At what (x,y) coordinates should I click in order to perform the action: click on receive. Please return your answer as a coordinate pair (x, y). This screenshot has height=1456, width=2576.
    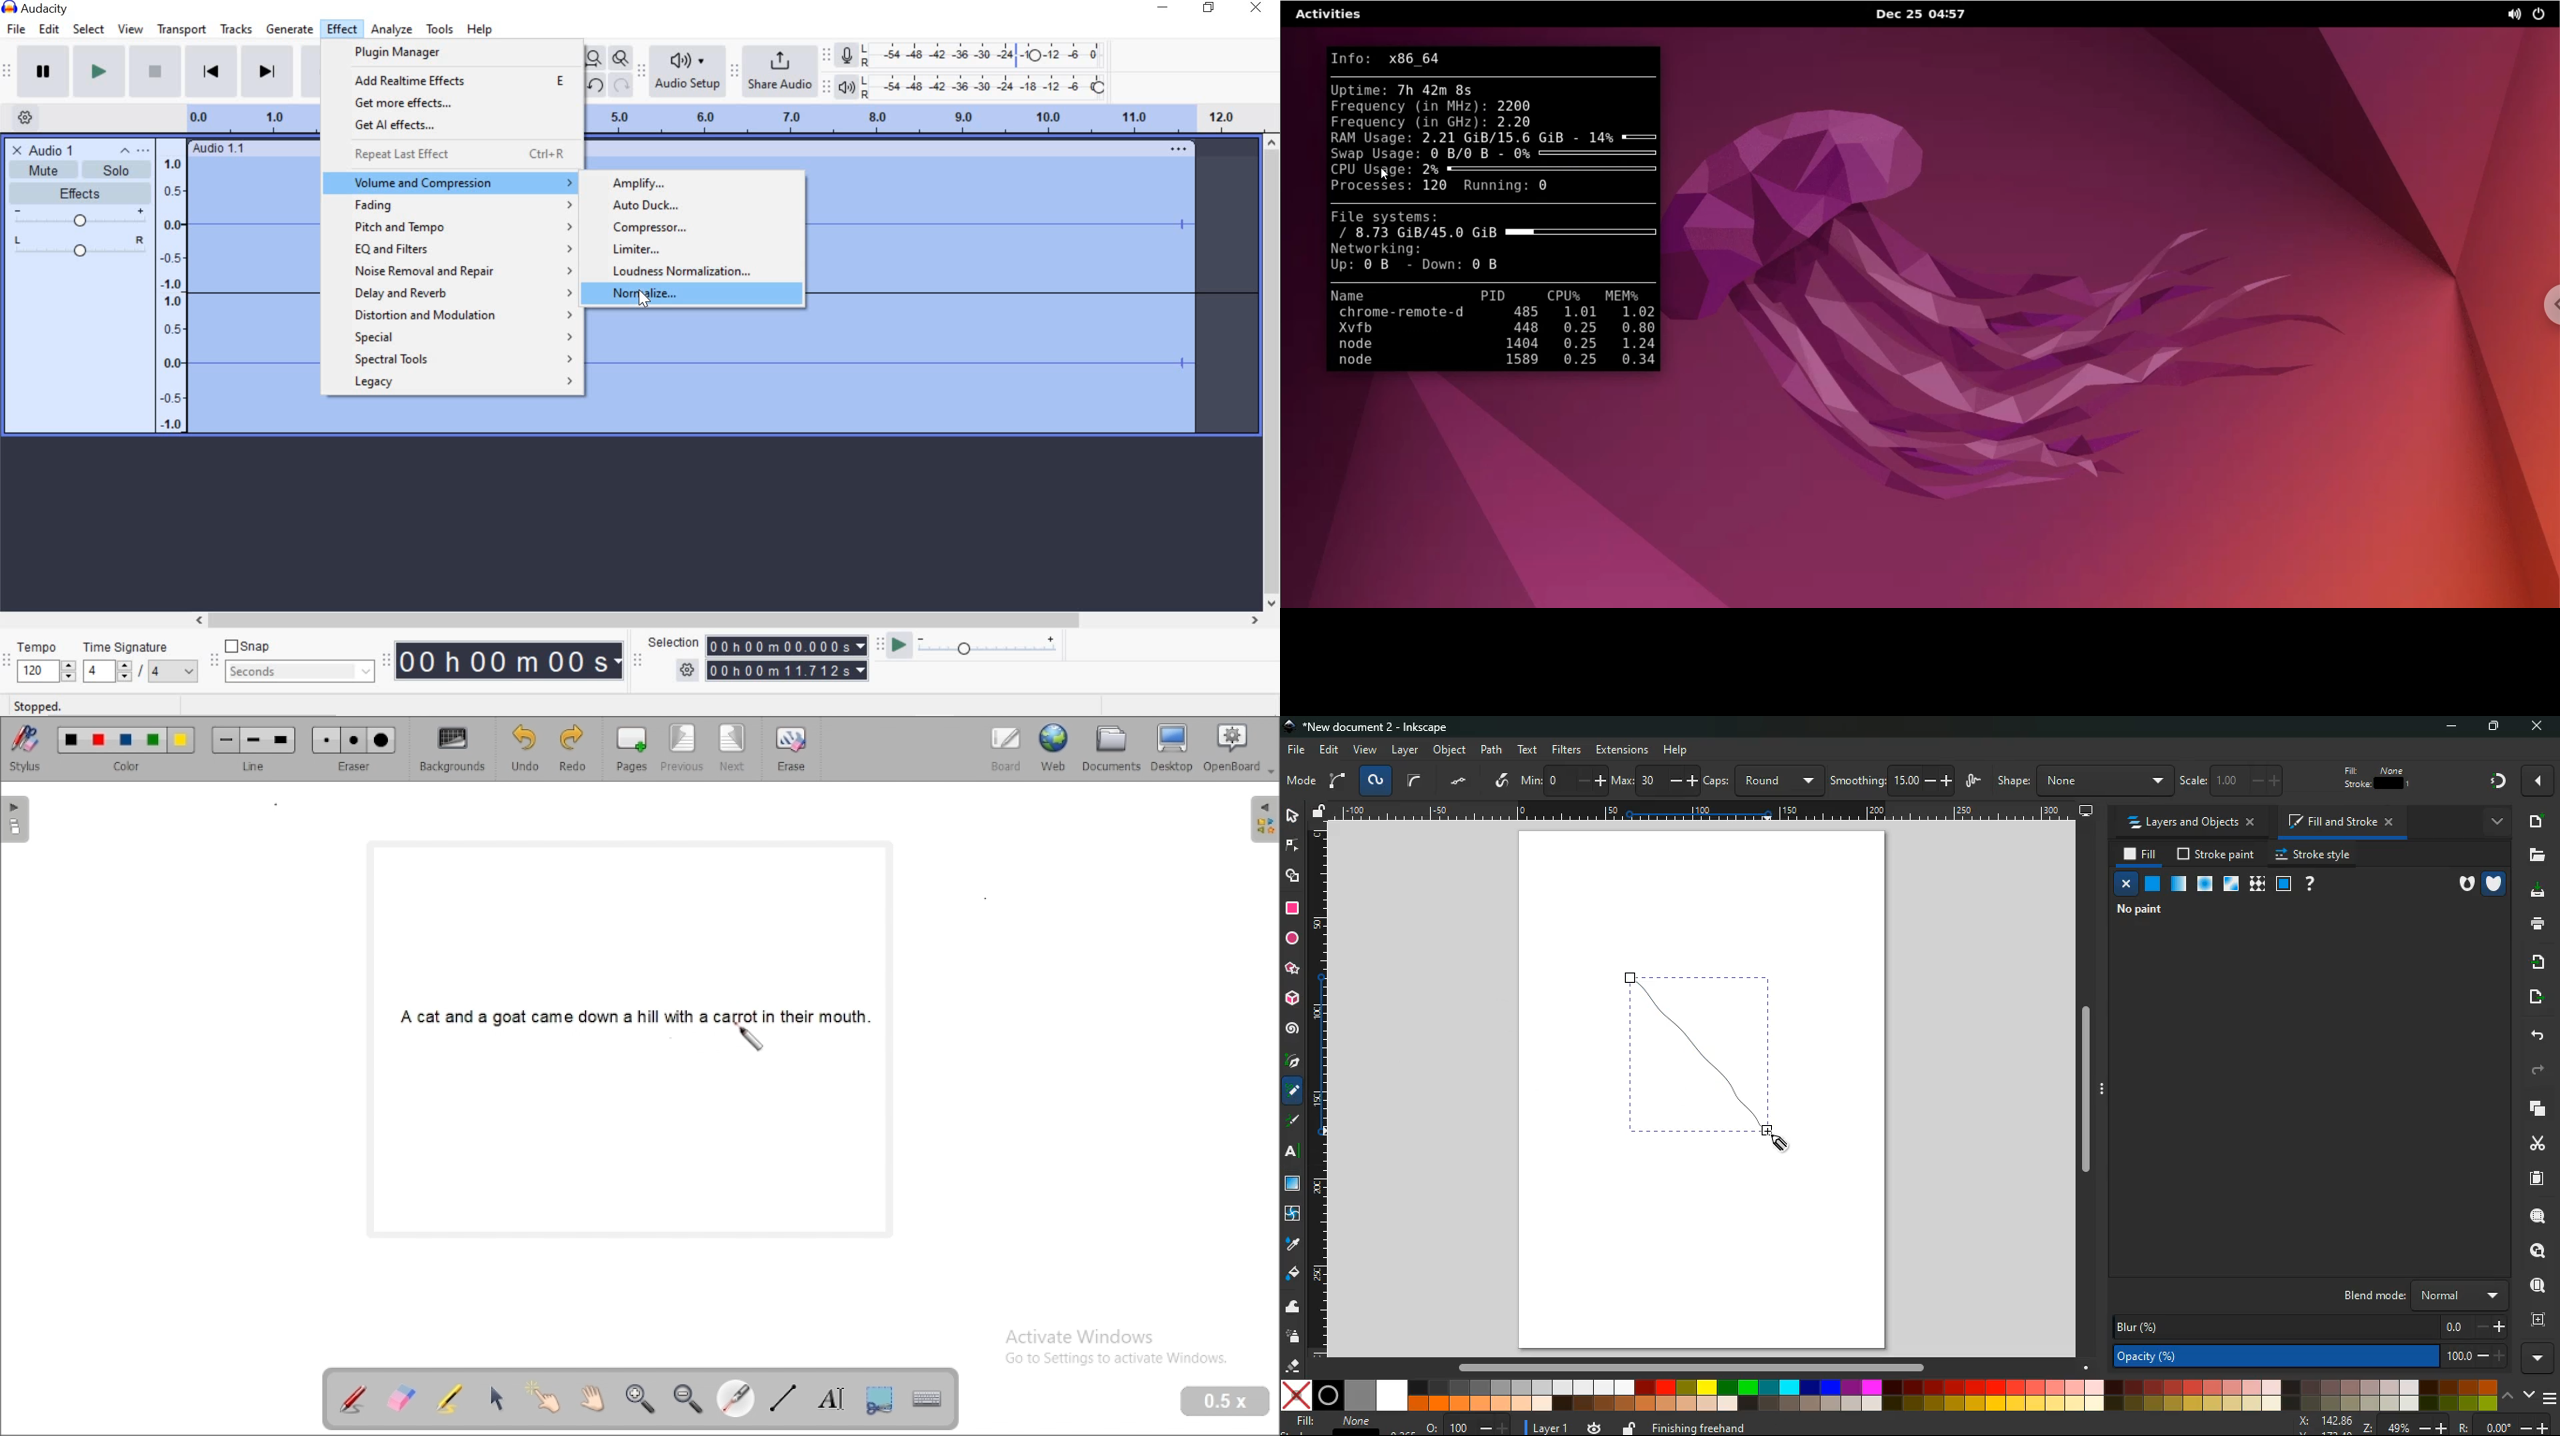
    Looking at the image, I should click on (2535, 961).